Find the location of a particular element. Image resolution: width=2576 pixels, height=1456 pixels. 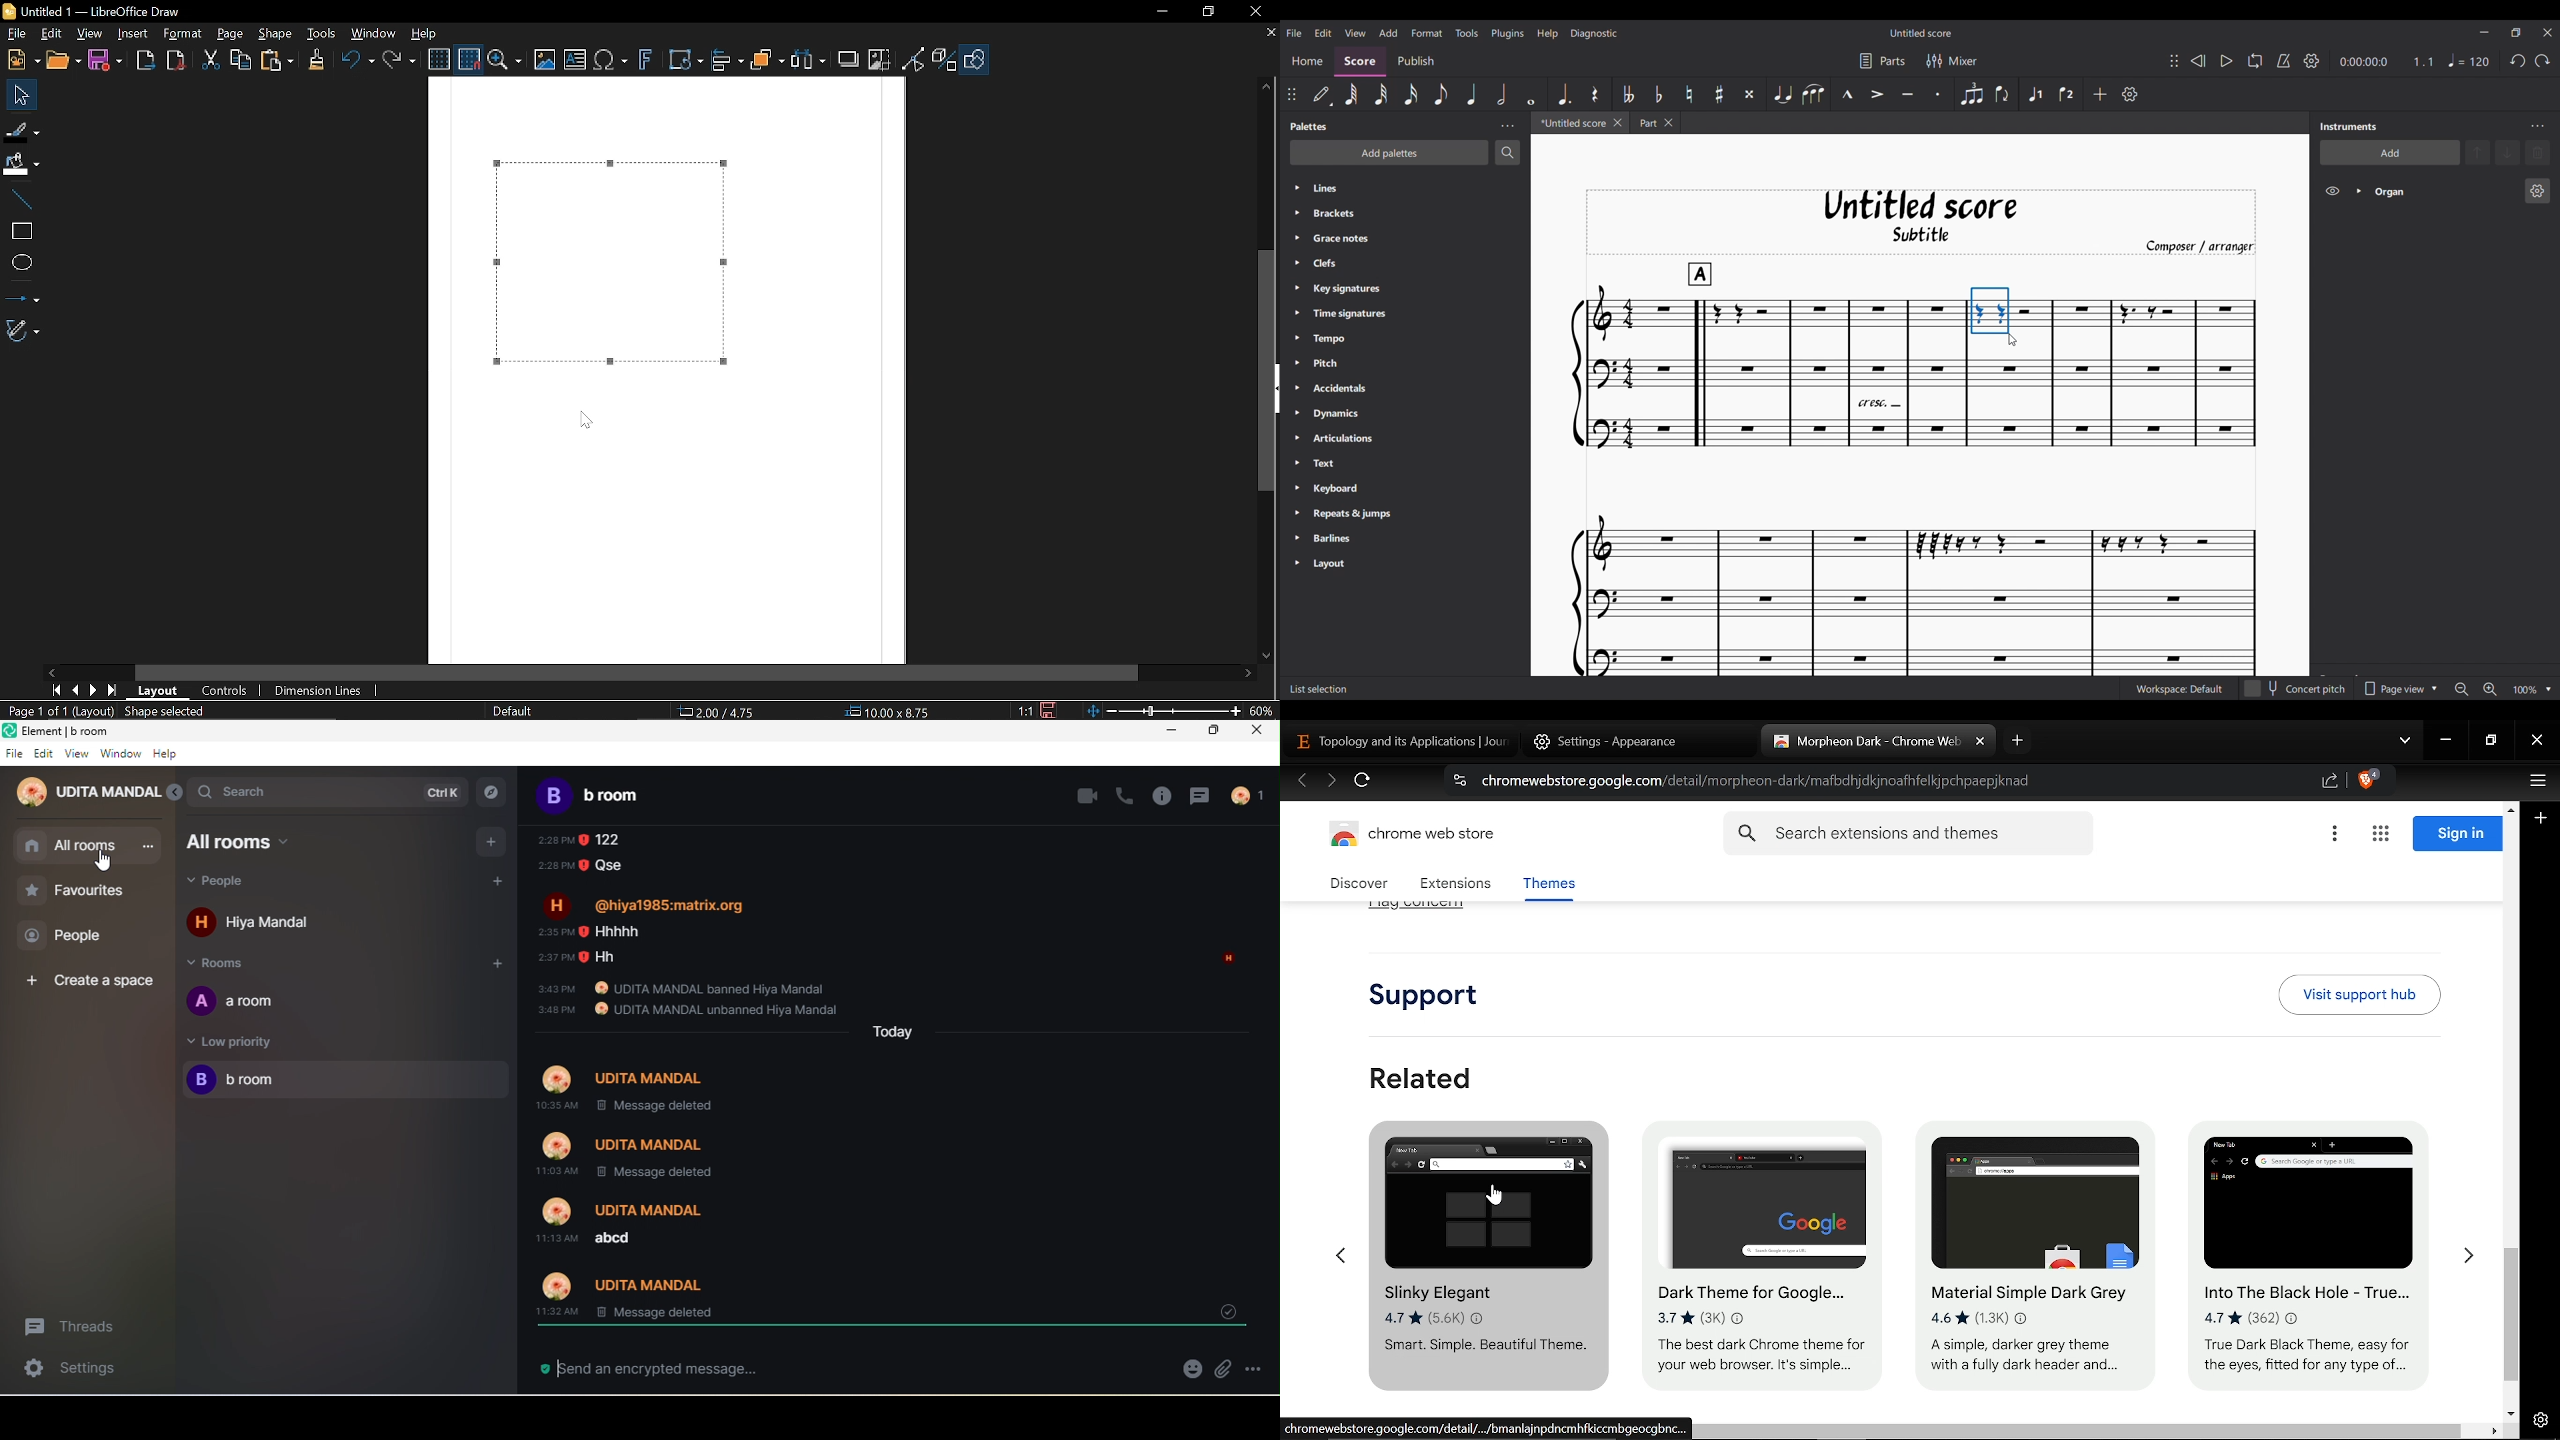

View is located at coordinates (90, 32).